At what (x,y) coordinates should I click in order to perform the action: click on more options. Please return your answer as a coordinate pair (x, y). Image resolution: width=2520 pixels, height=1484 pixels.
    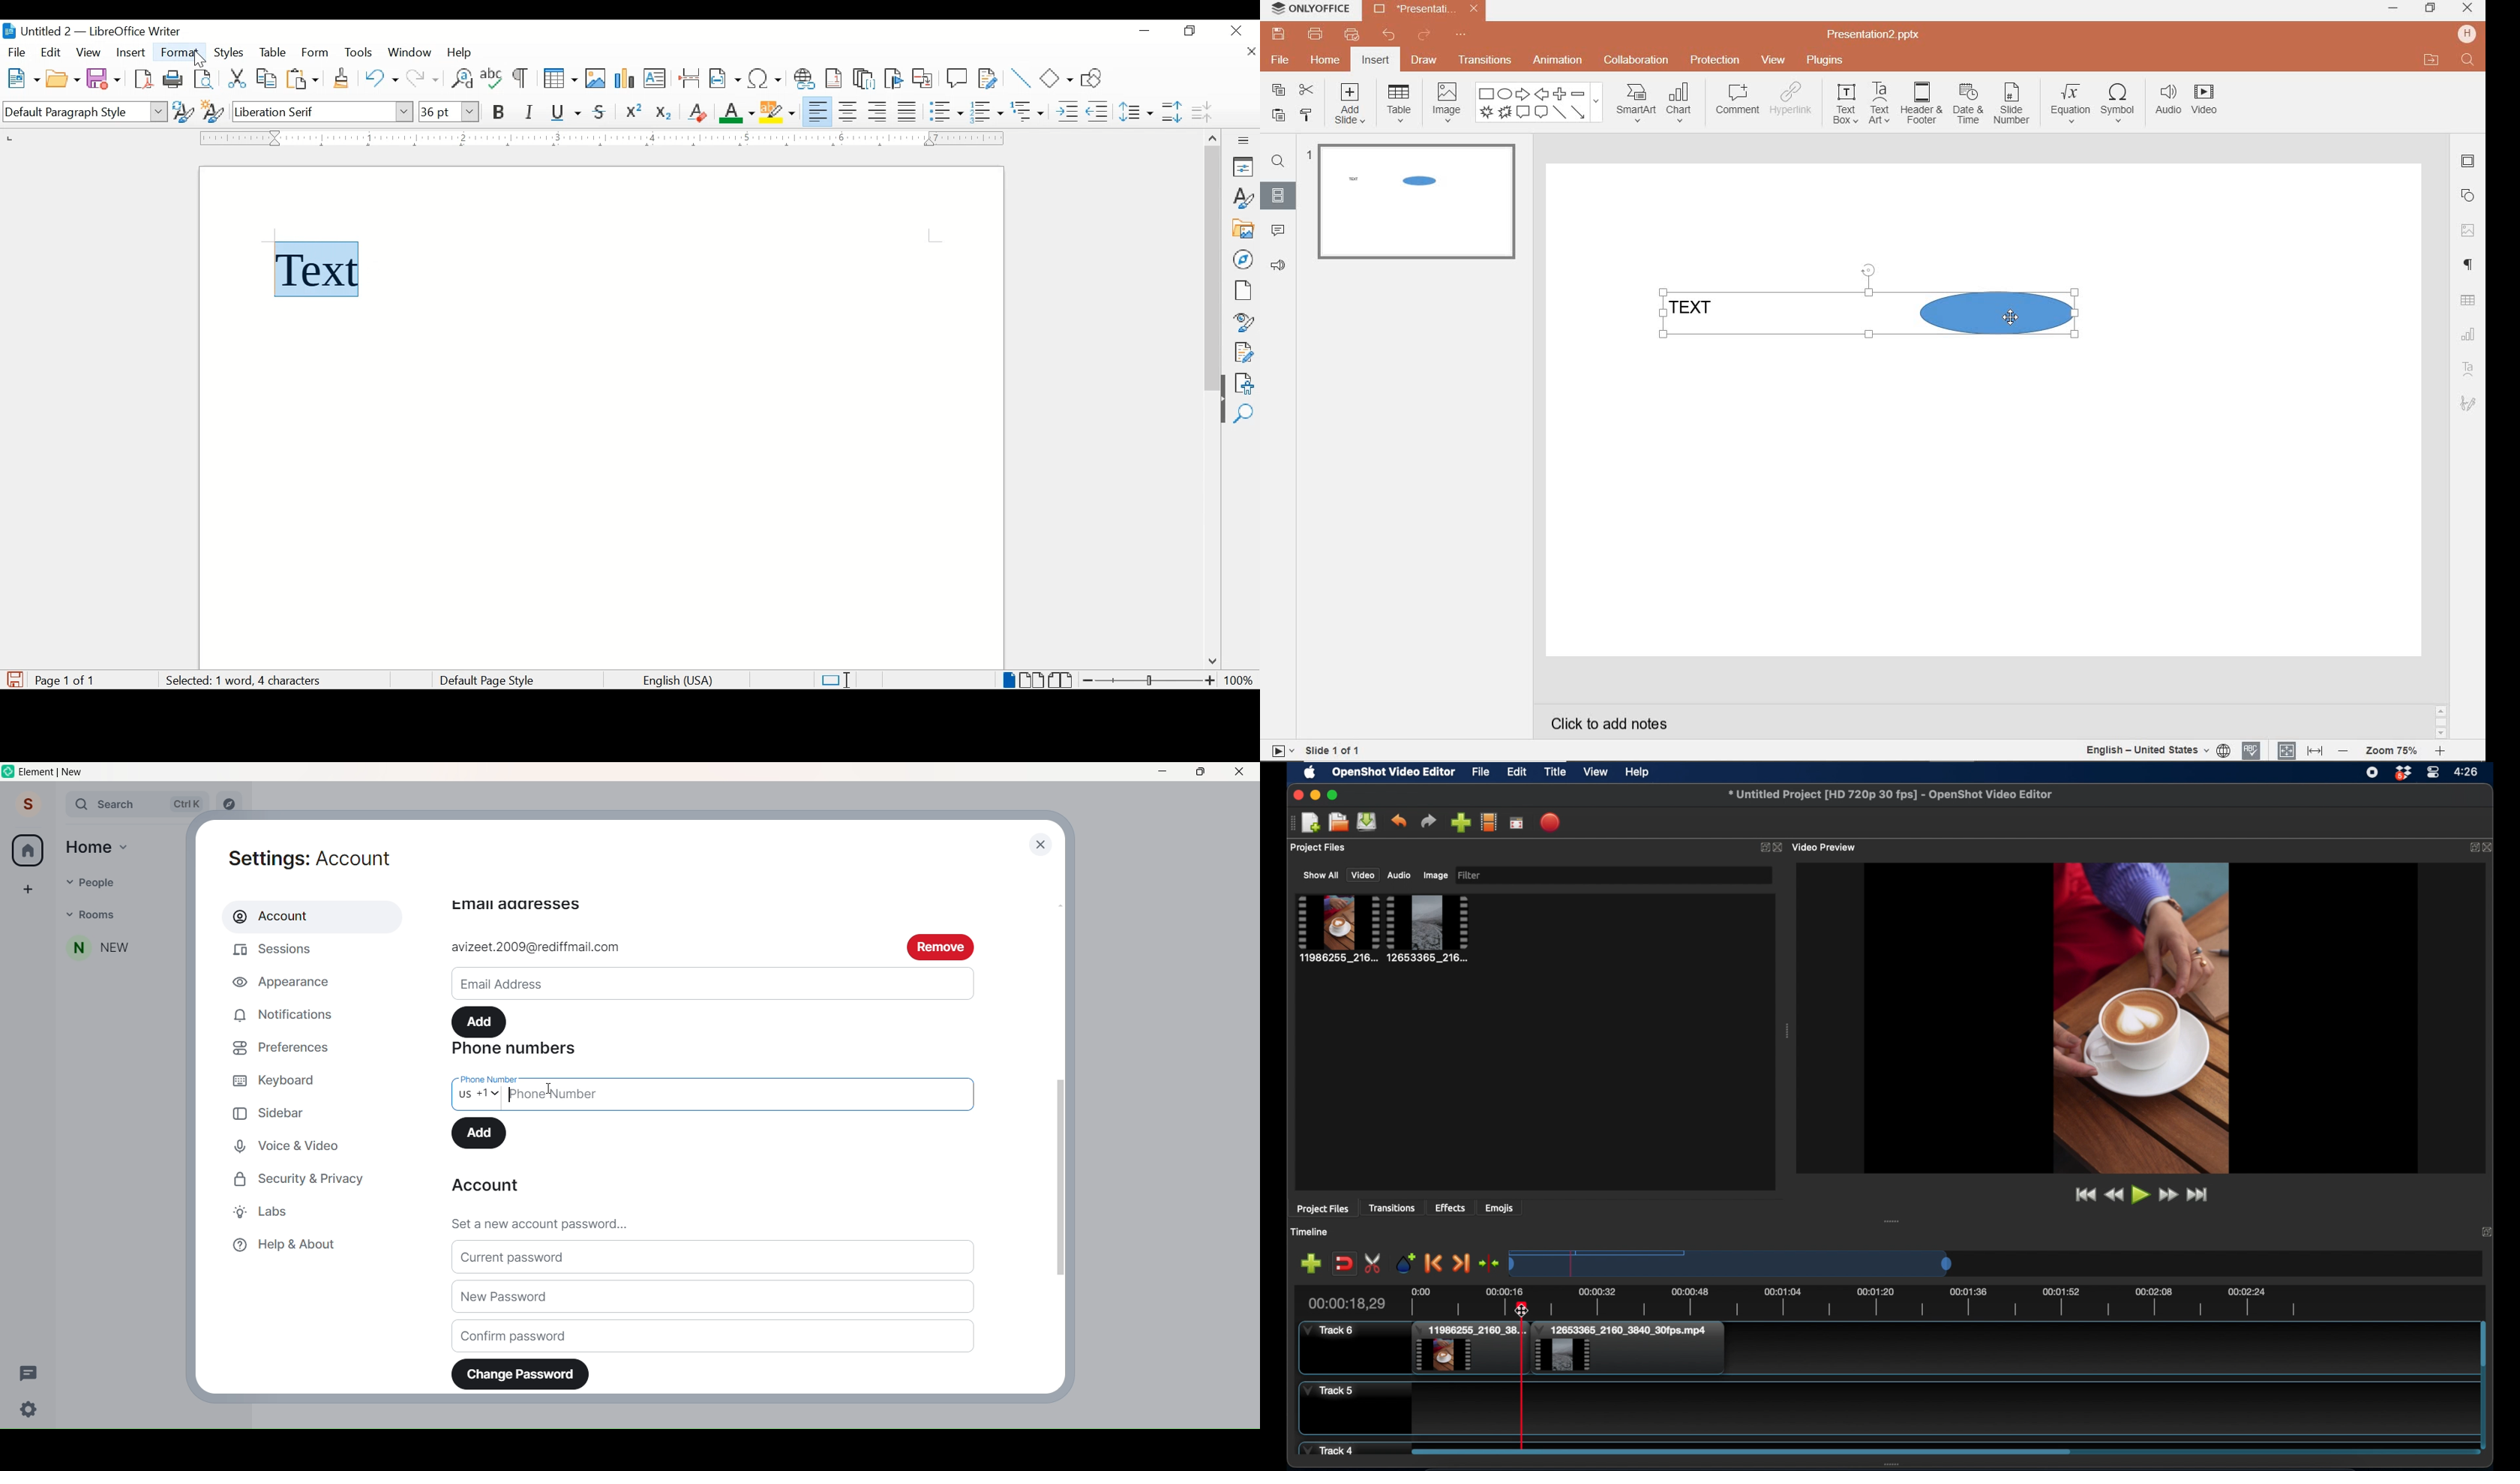
    Looking at the image, I should click on (1245, 140).